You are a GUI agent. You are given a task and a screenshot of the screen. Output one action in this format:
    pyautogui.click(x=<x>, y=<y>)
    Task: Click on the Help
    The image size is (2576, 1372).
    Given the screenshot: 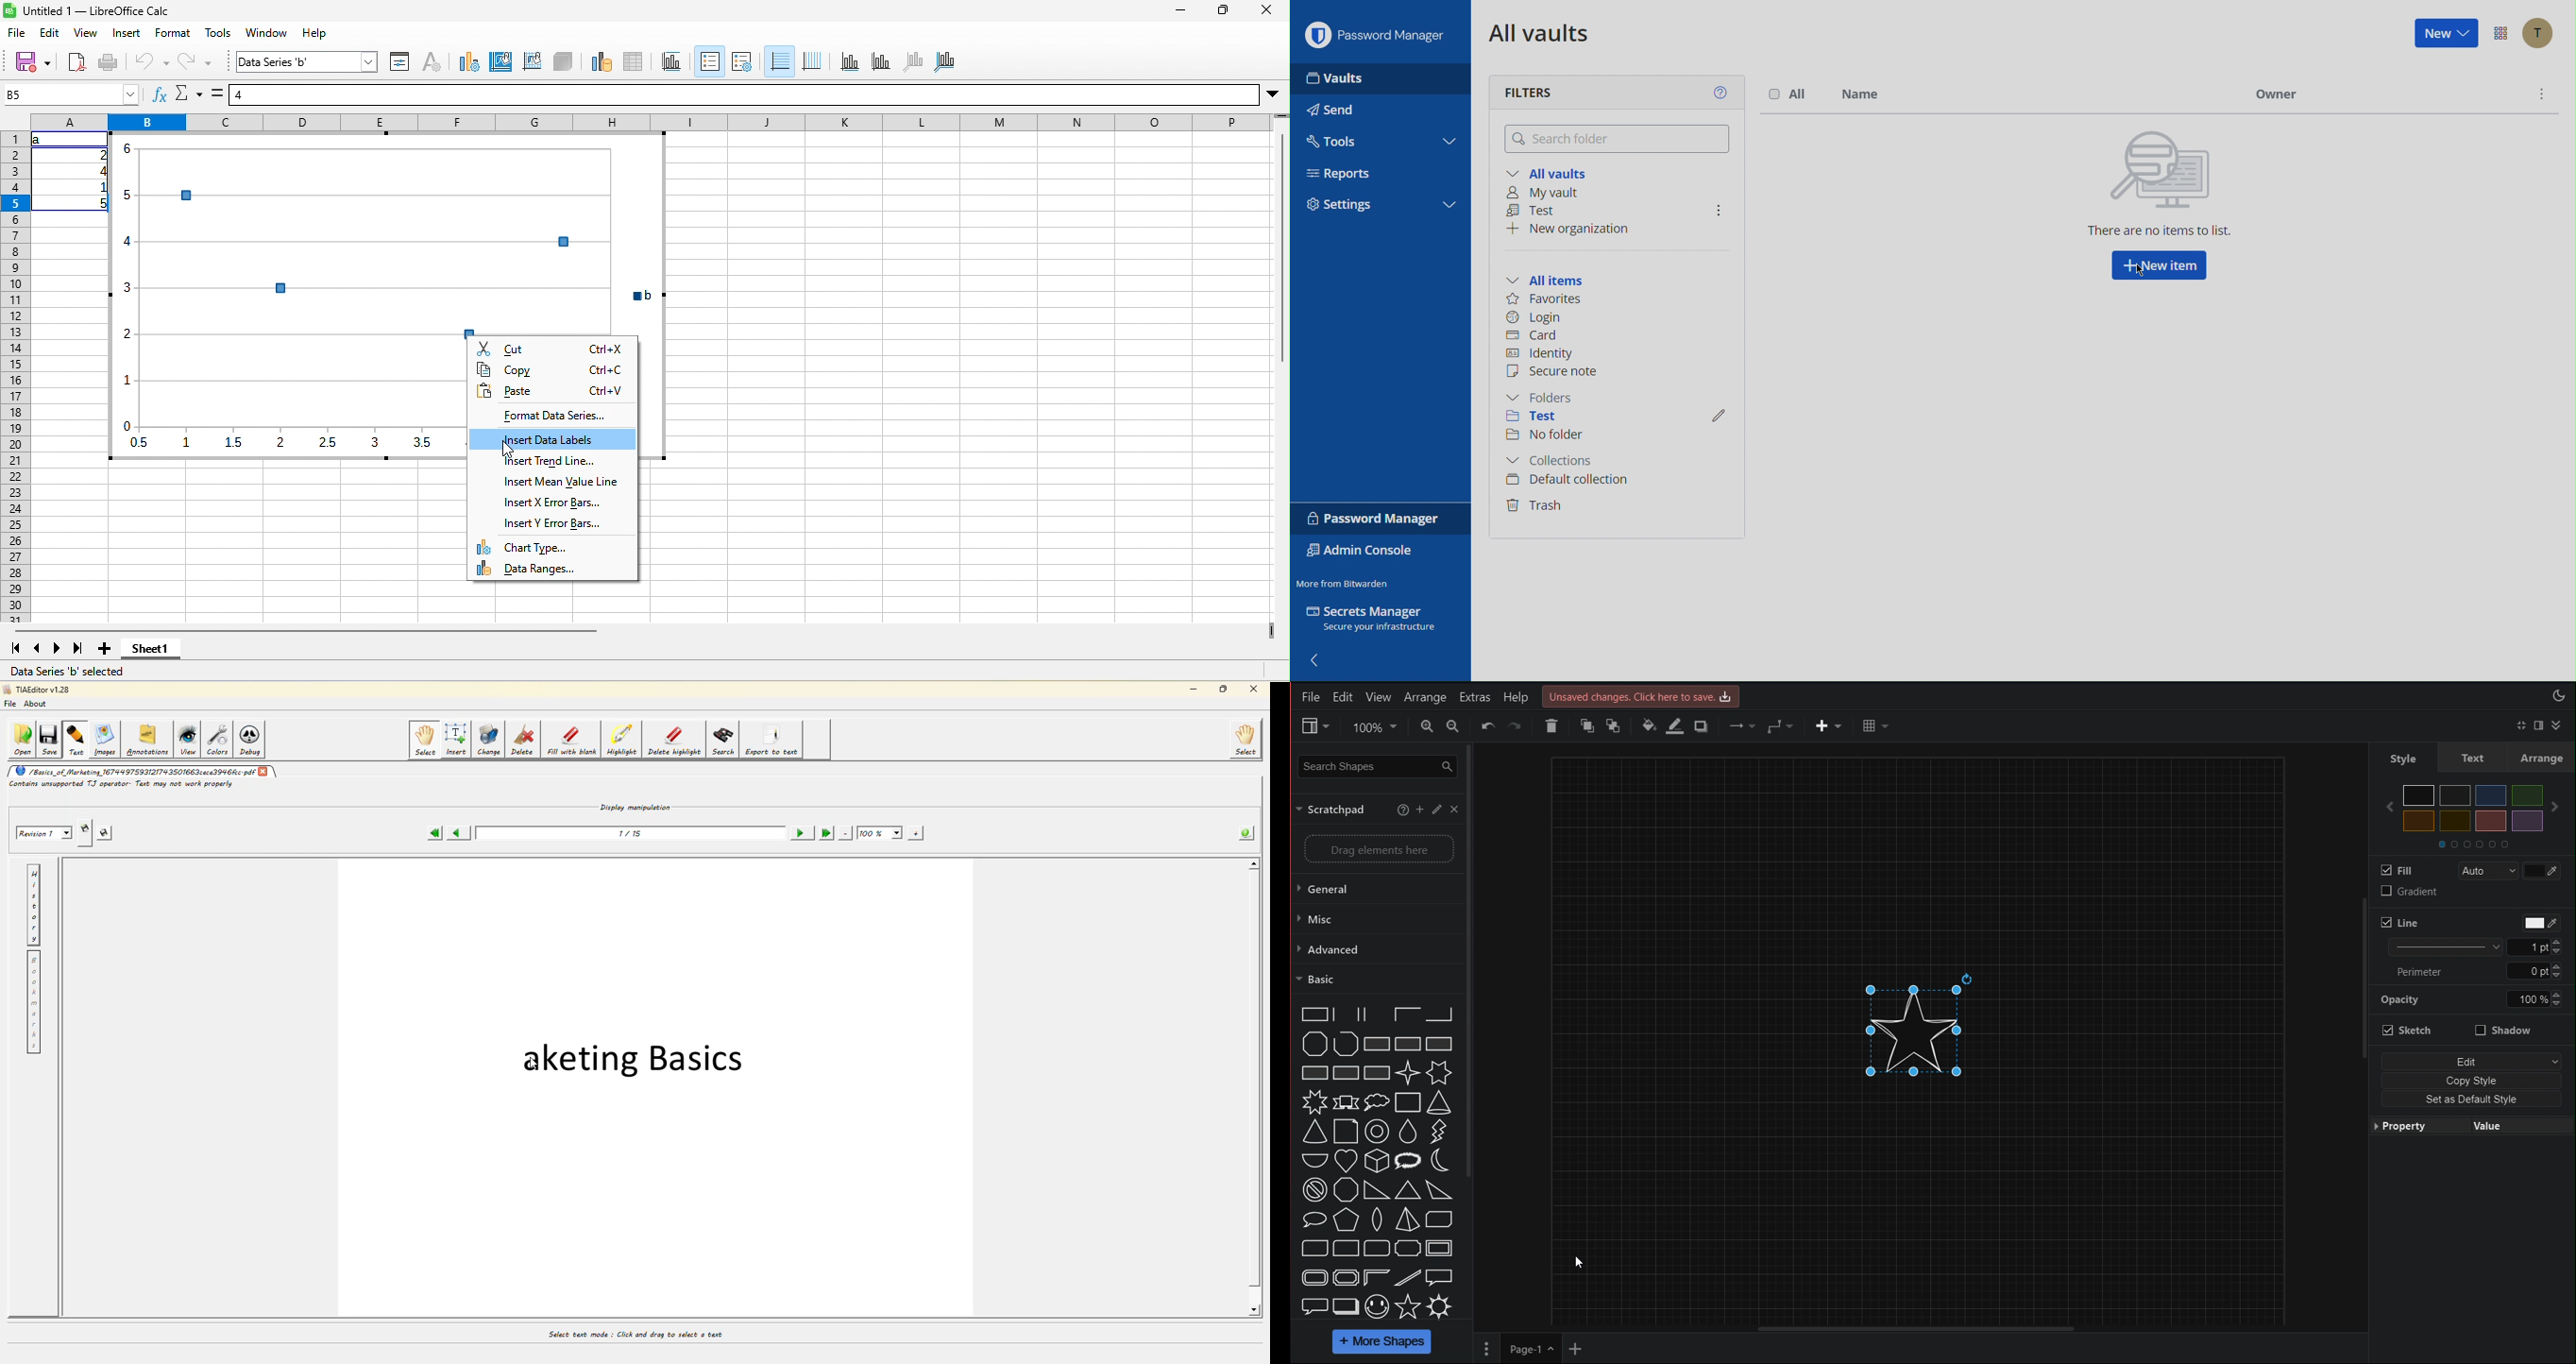 What is the action you would take?
    pyautogui.click(x=1515, y=698)
    